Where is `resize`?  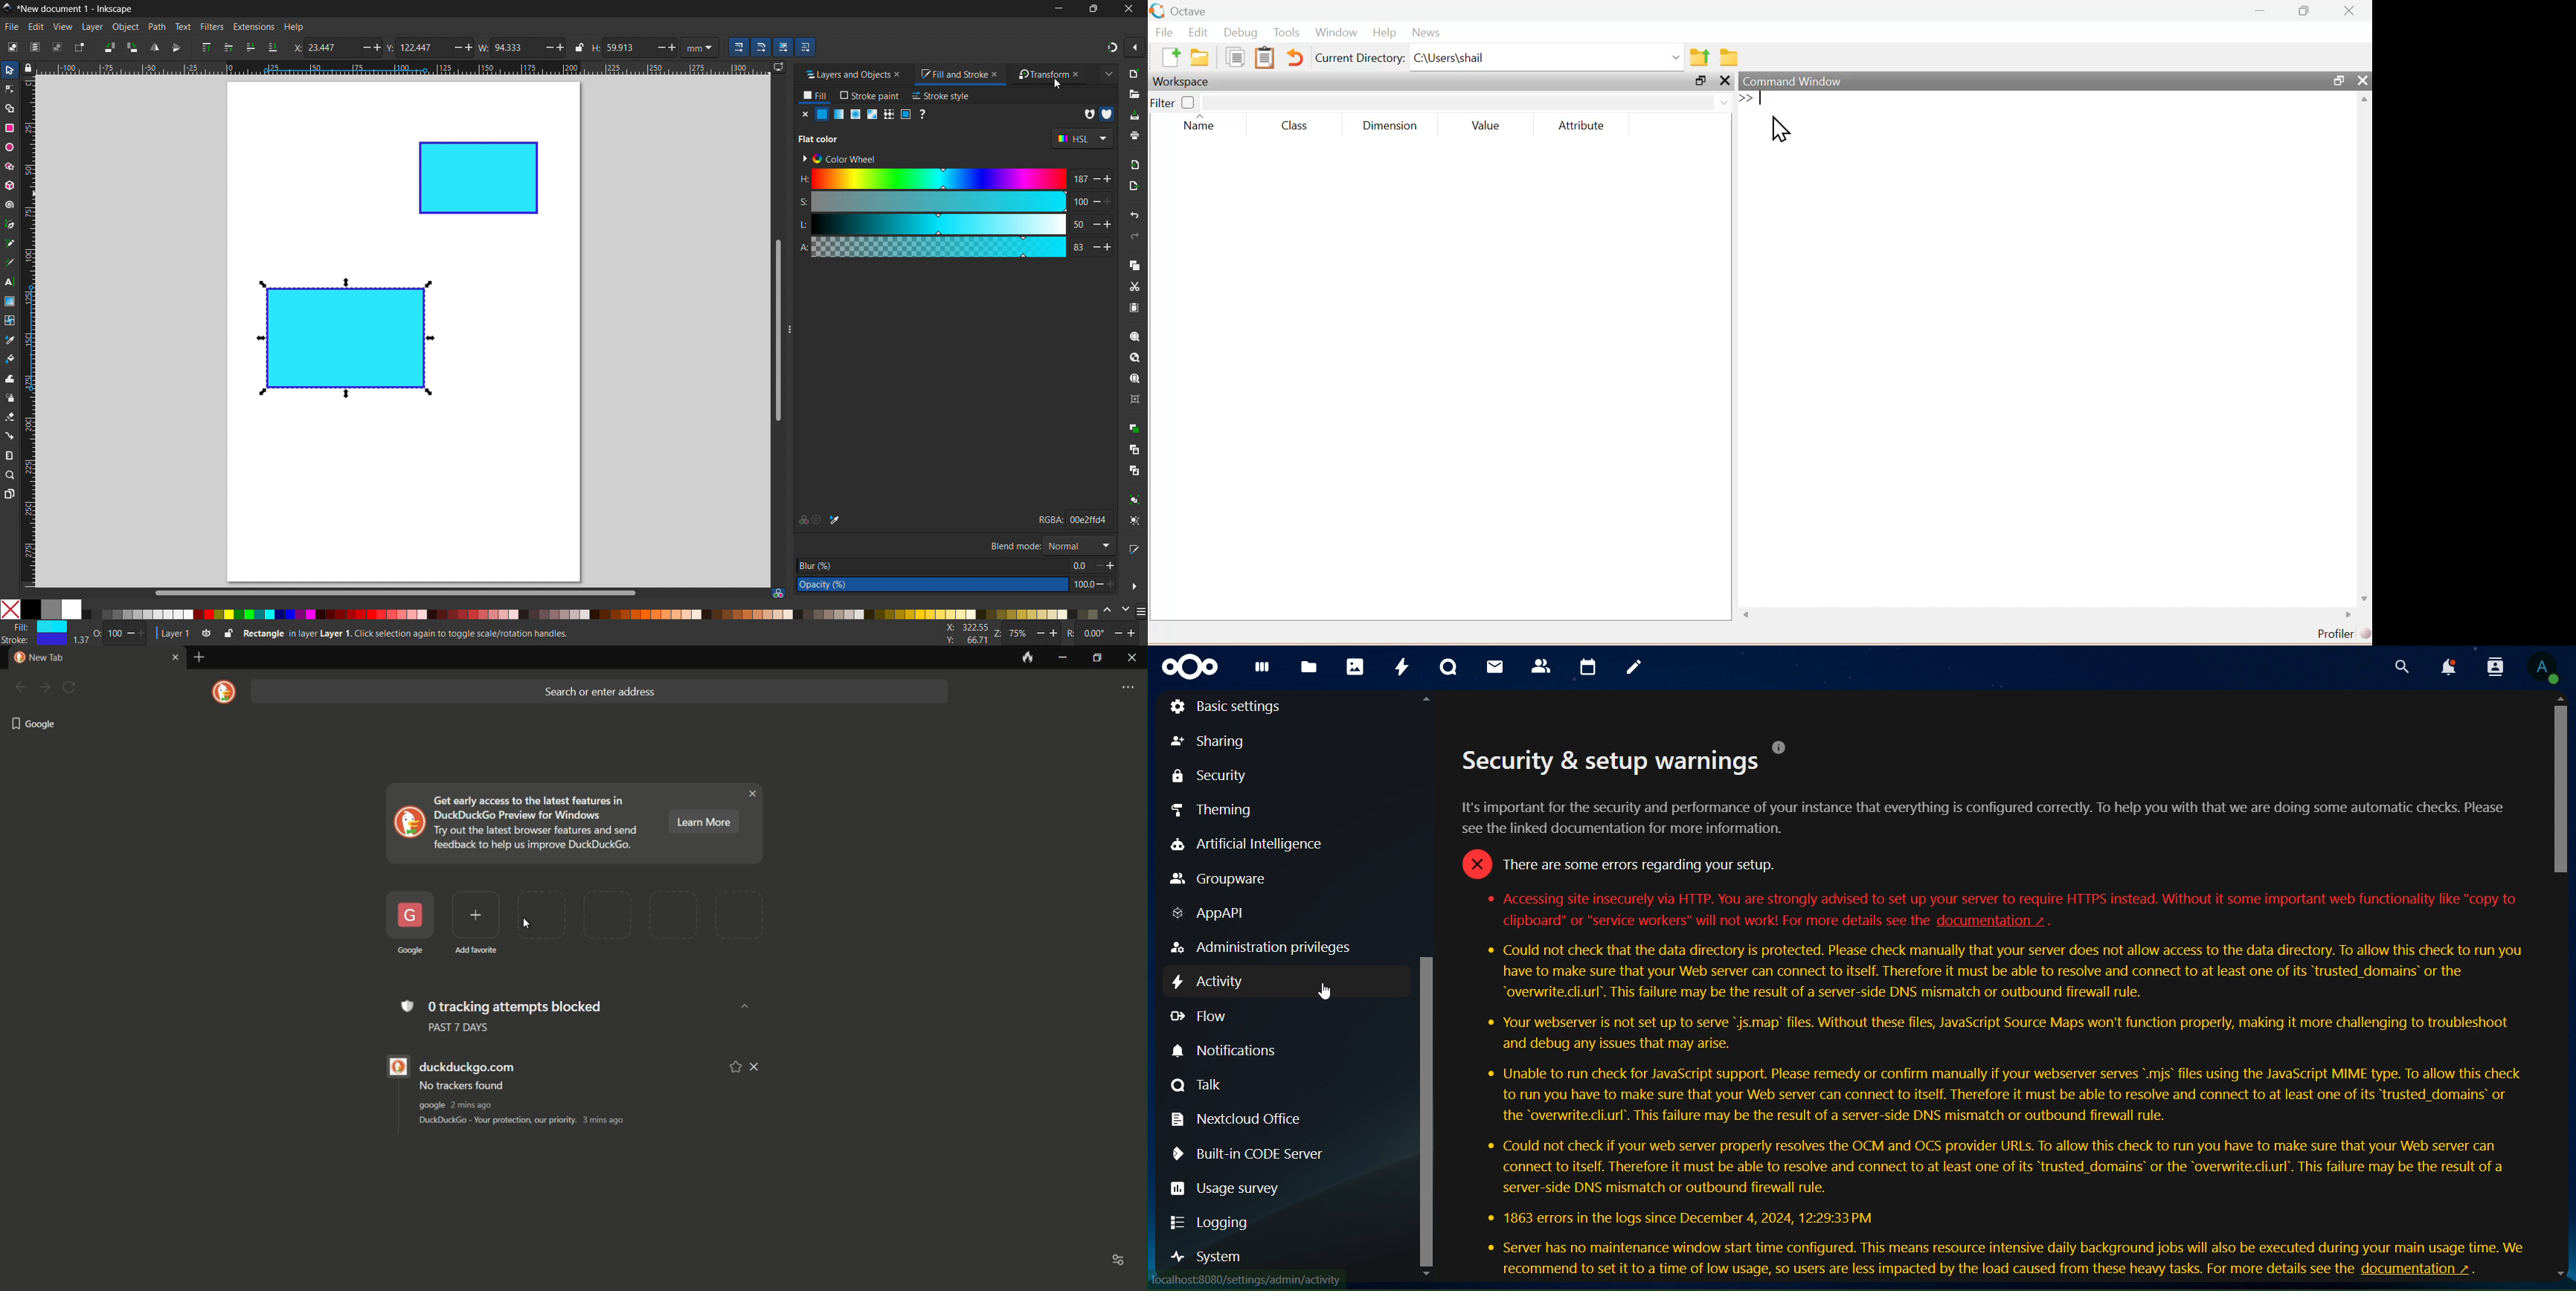
resize is located at coordinates (789, 330).